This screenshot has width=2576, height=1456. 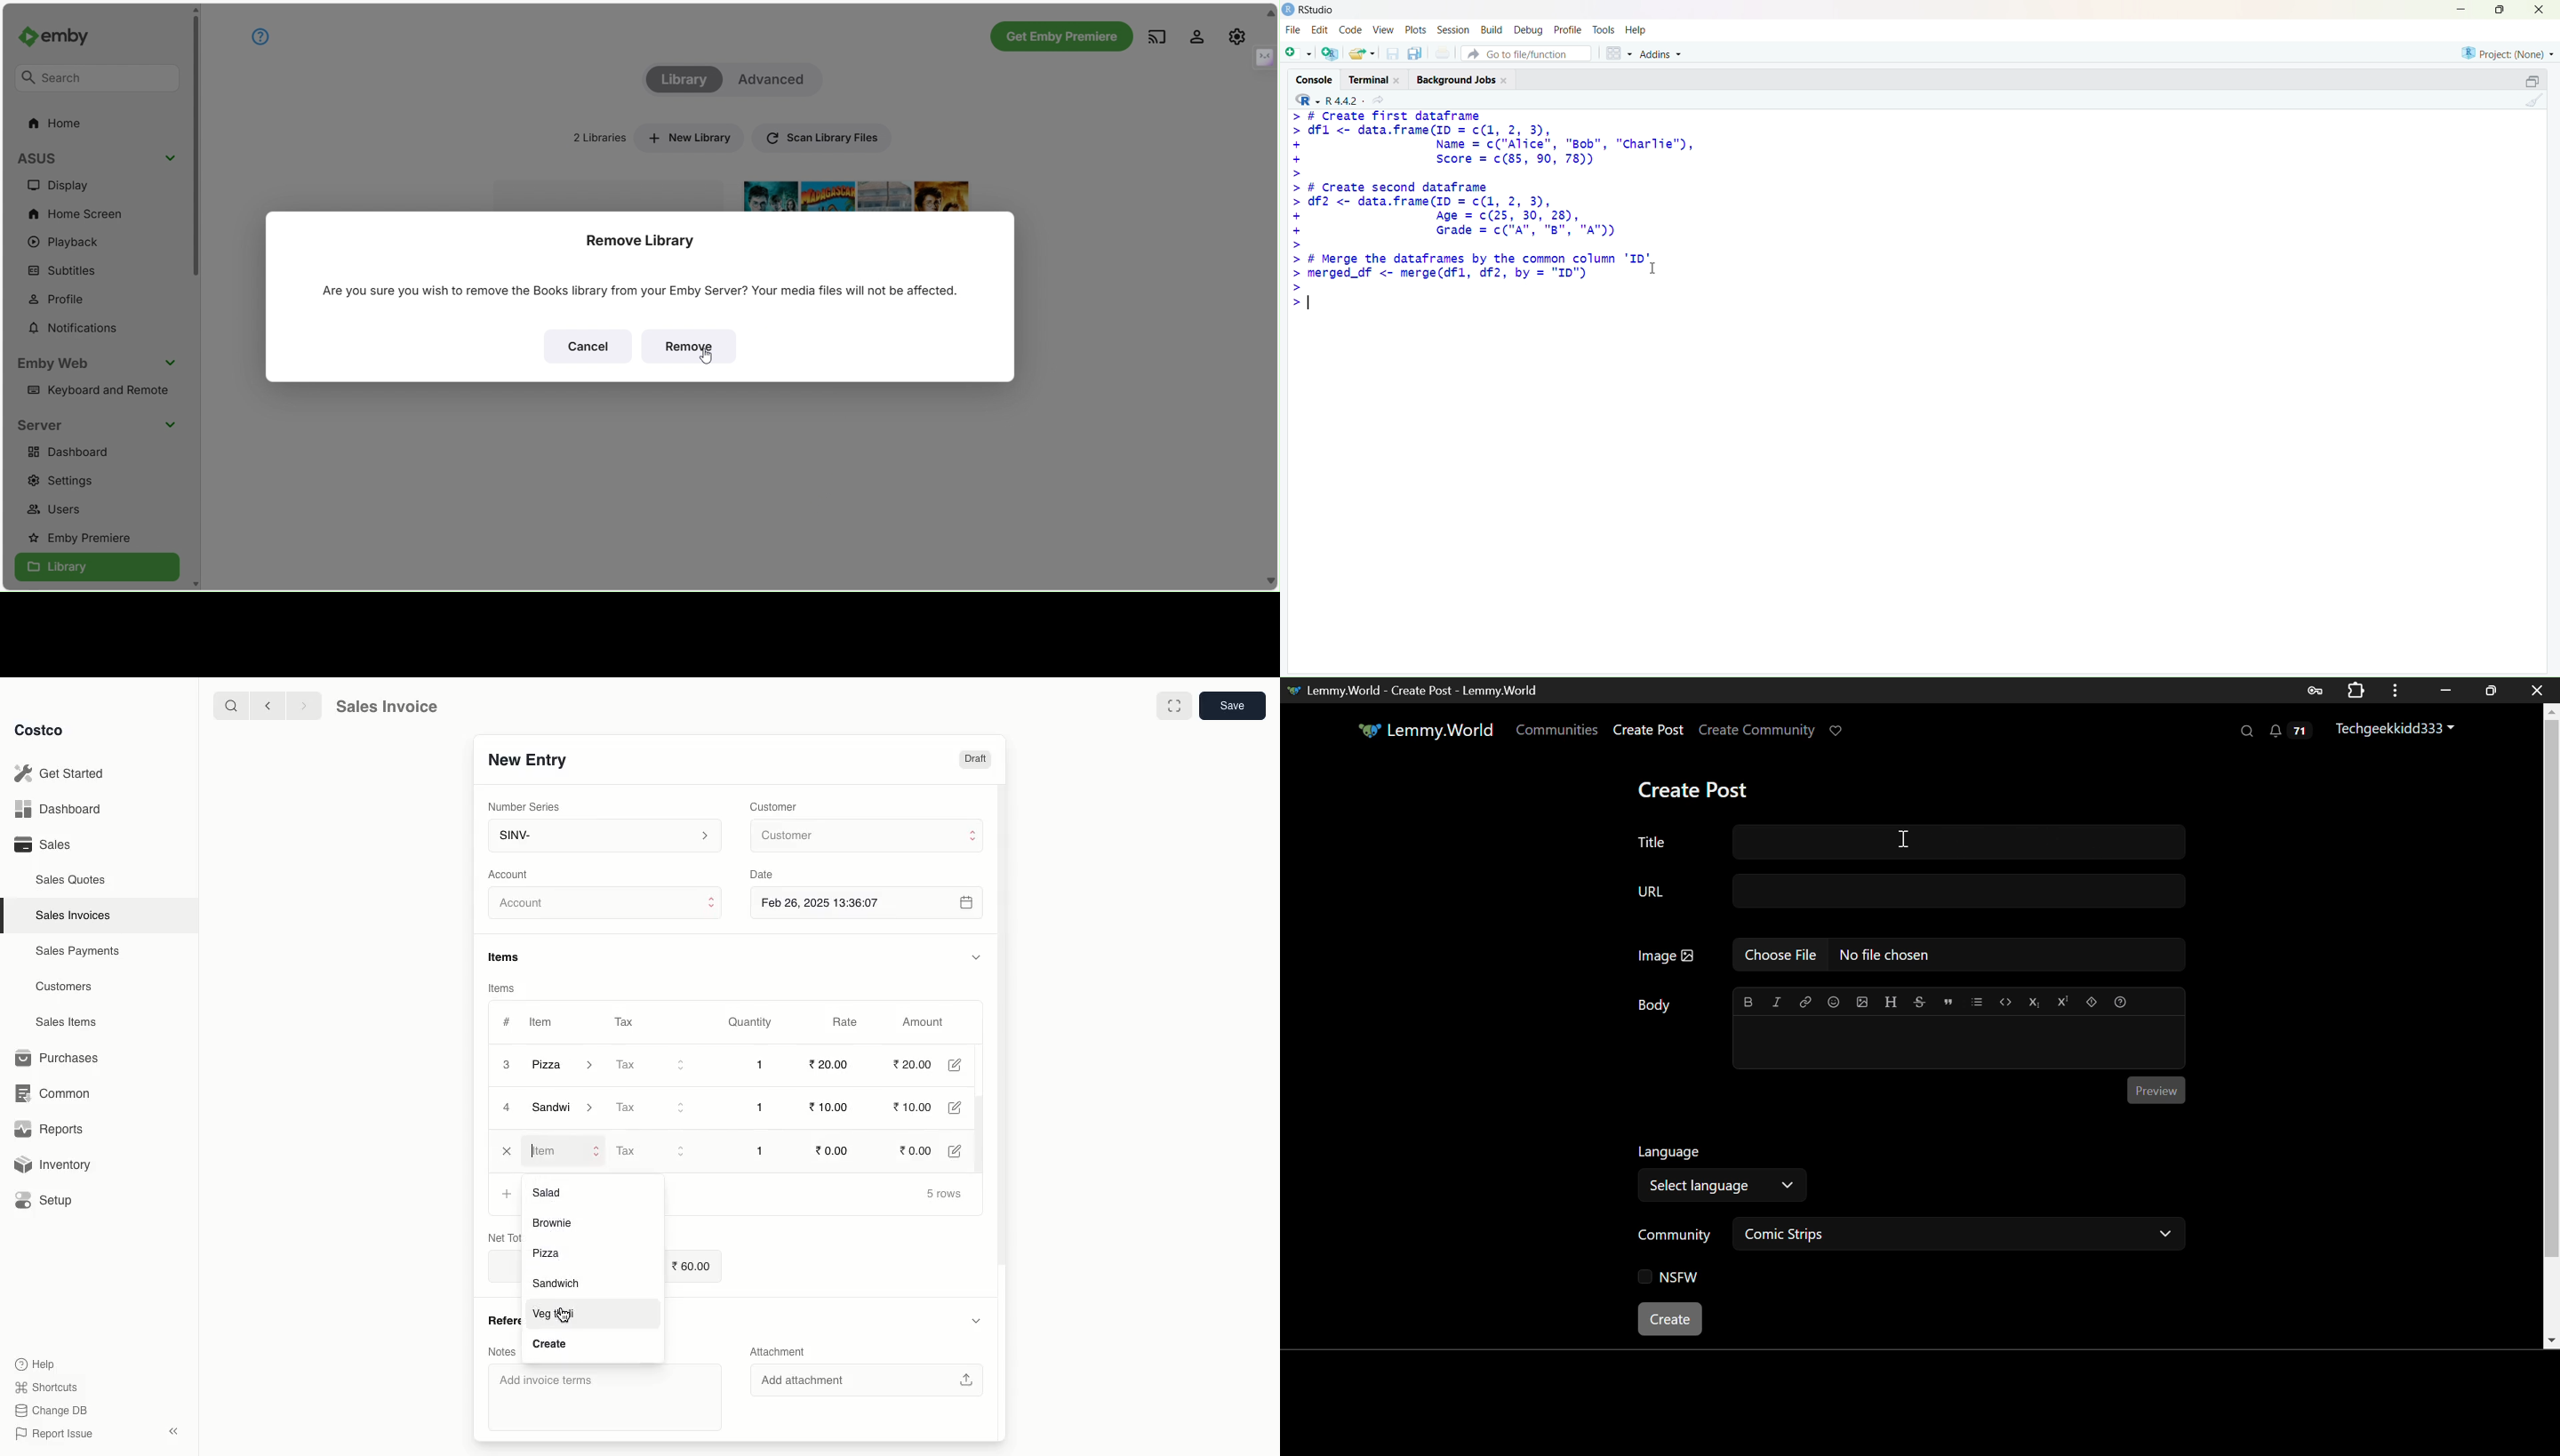 What do you see at coordinates (1526, 53) in the screenshot?
I see `Go to file/function` at bounding box center [1526, 53].